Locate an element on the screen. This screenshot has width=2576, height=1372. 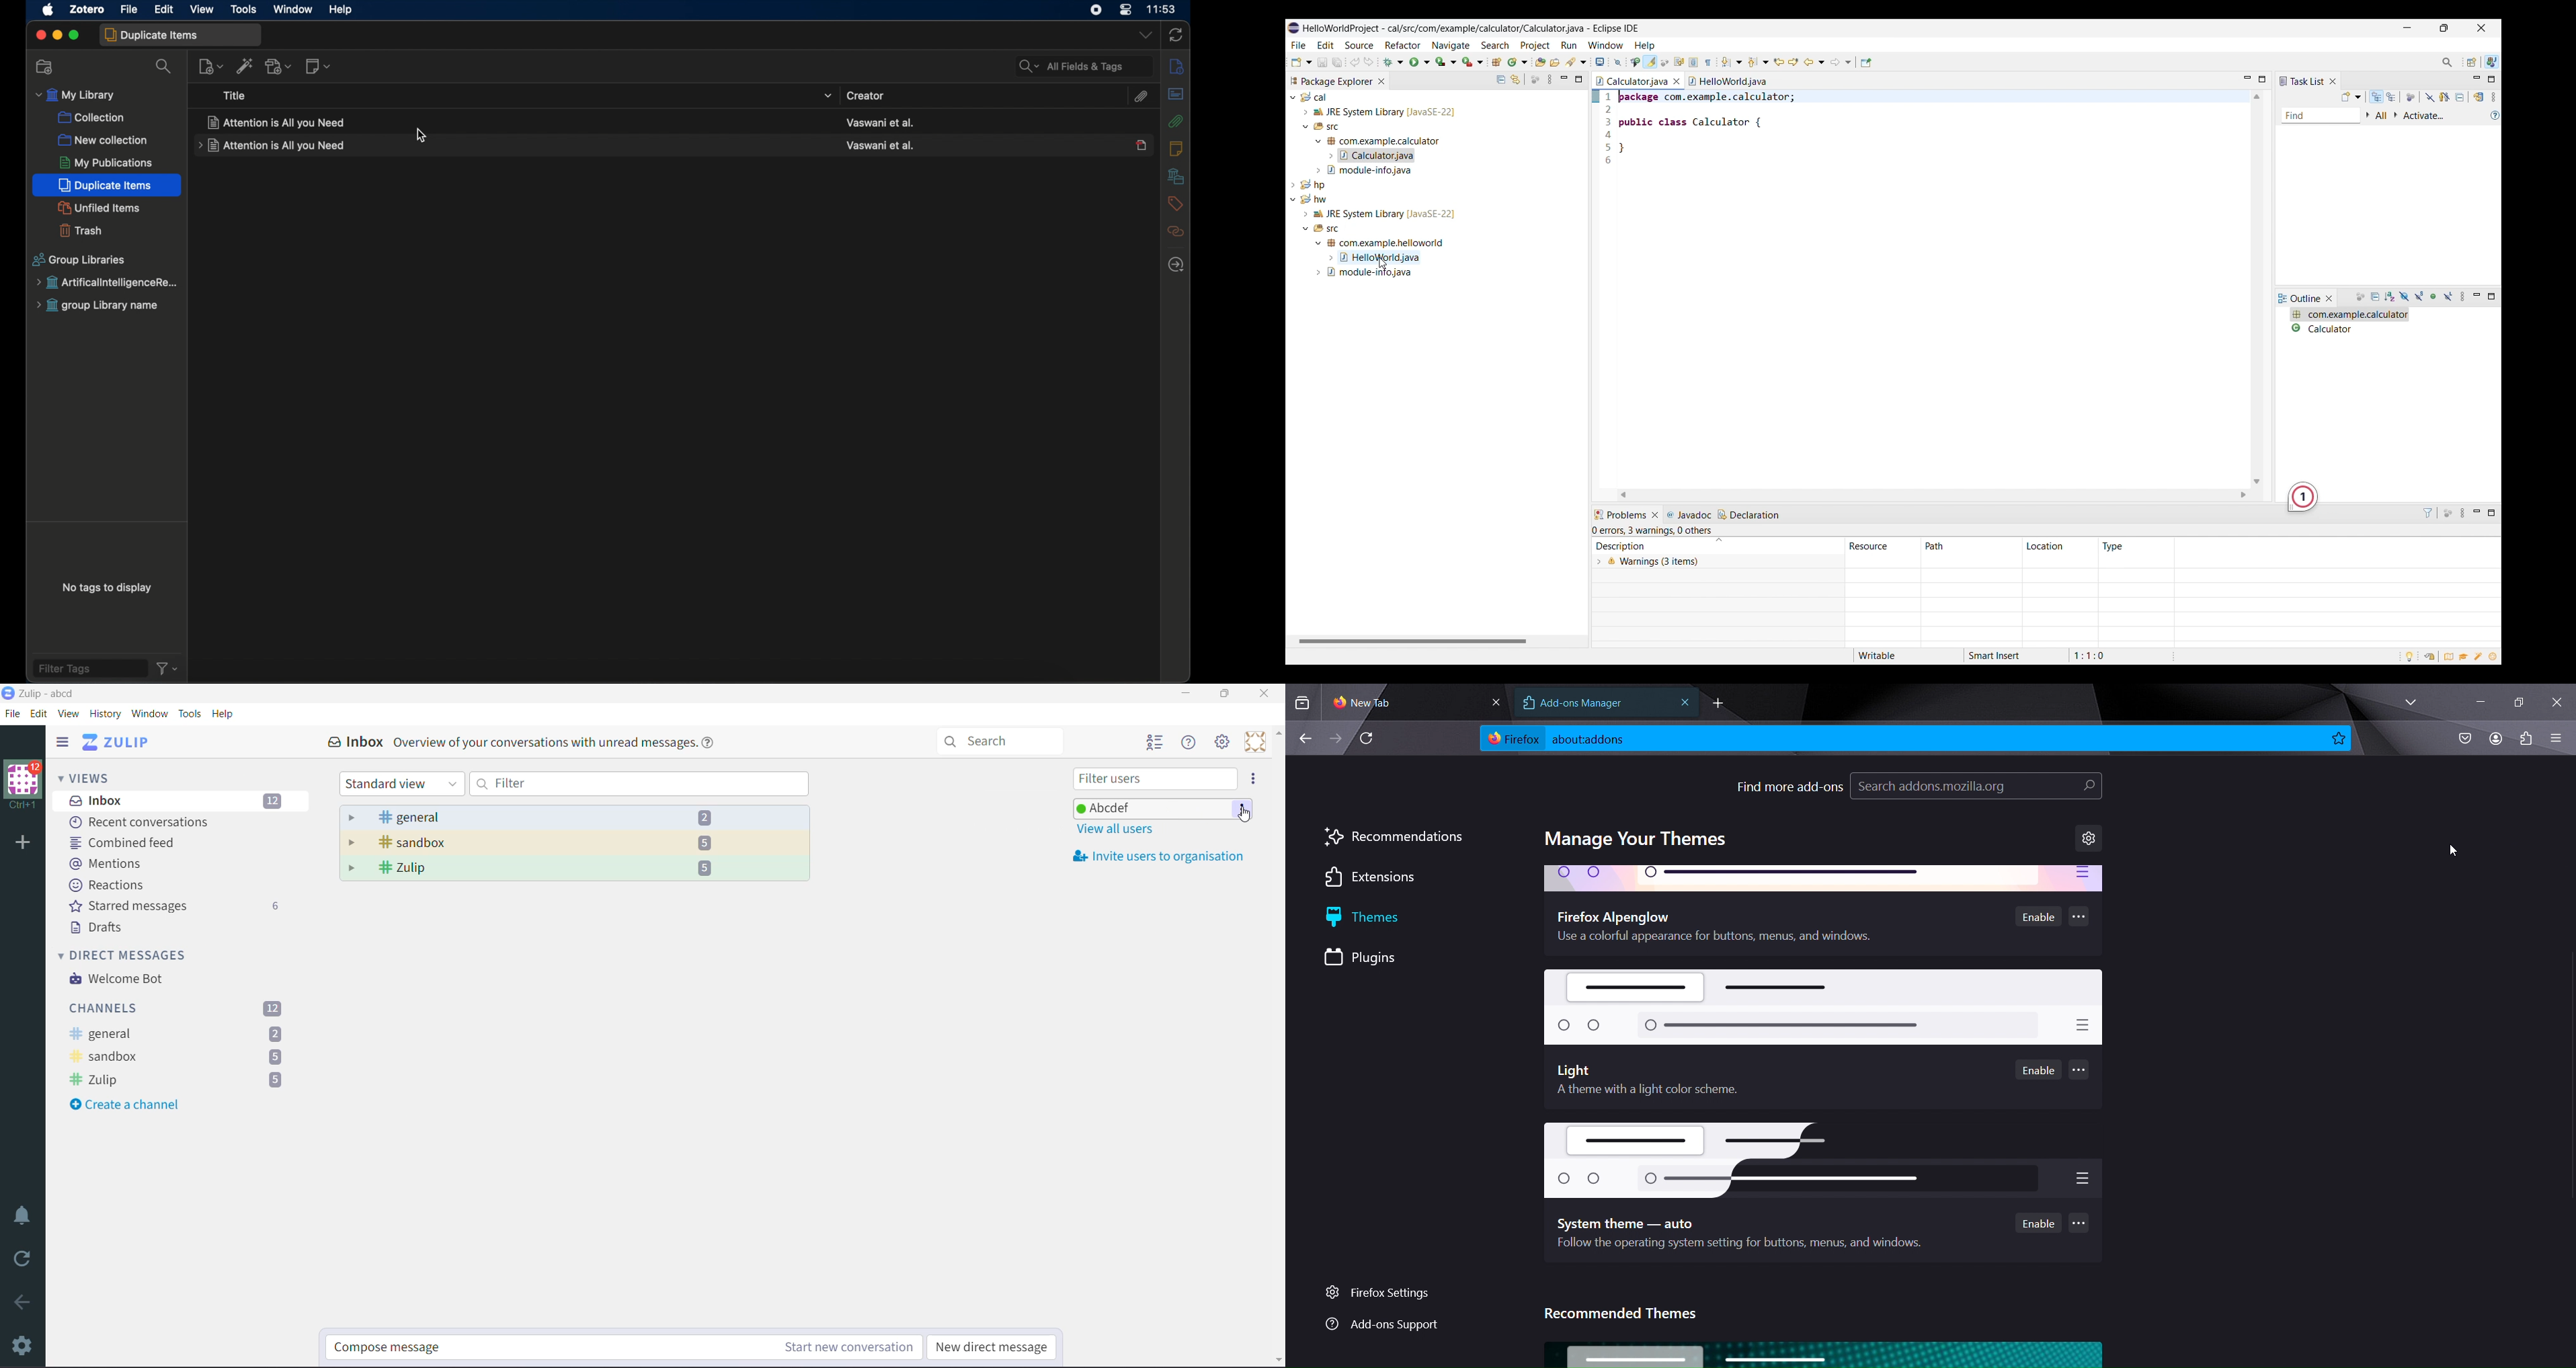
Tools is located at coordinates (191, 713).